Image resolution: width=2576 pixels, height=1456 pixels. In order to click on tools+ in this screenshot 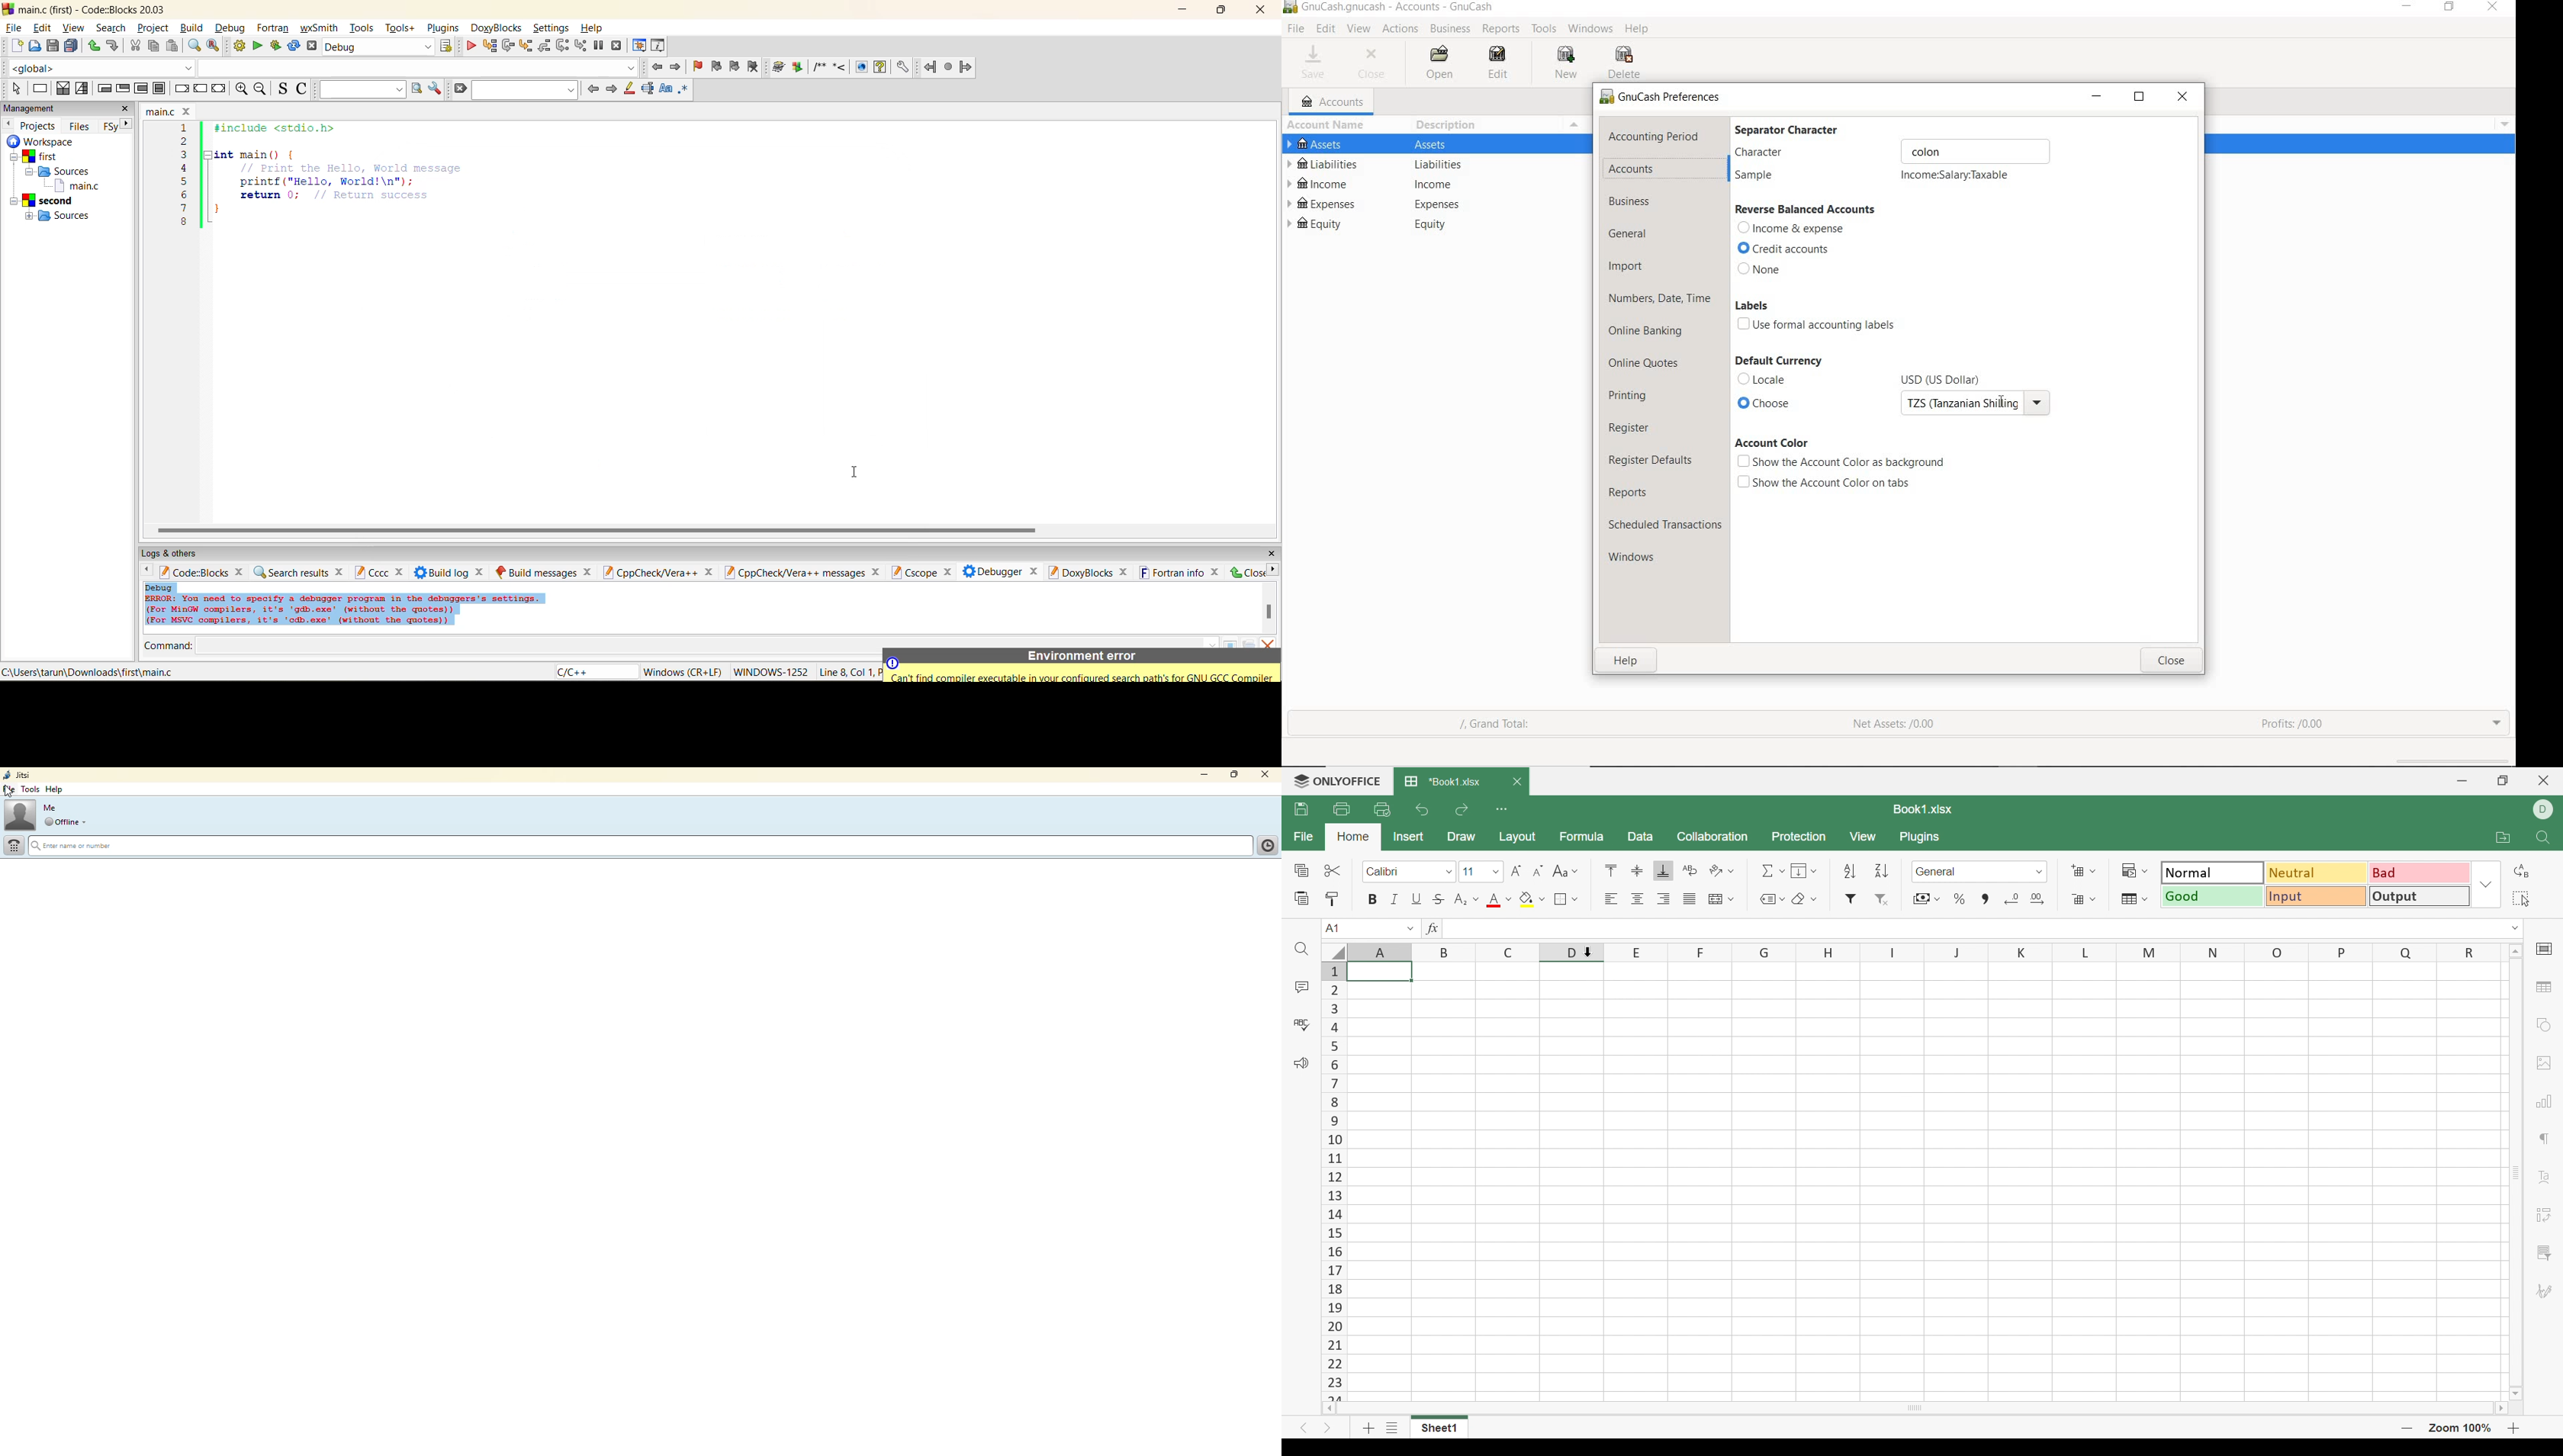, I will do `click(400, 28)`.